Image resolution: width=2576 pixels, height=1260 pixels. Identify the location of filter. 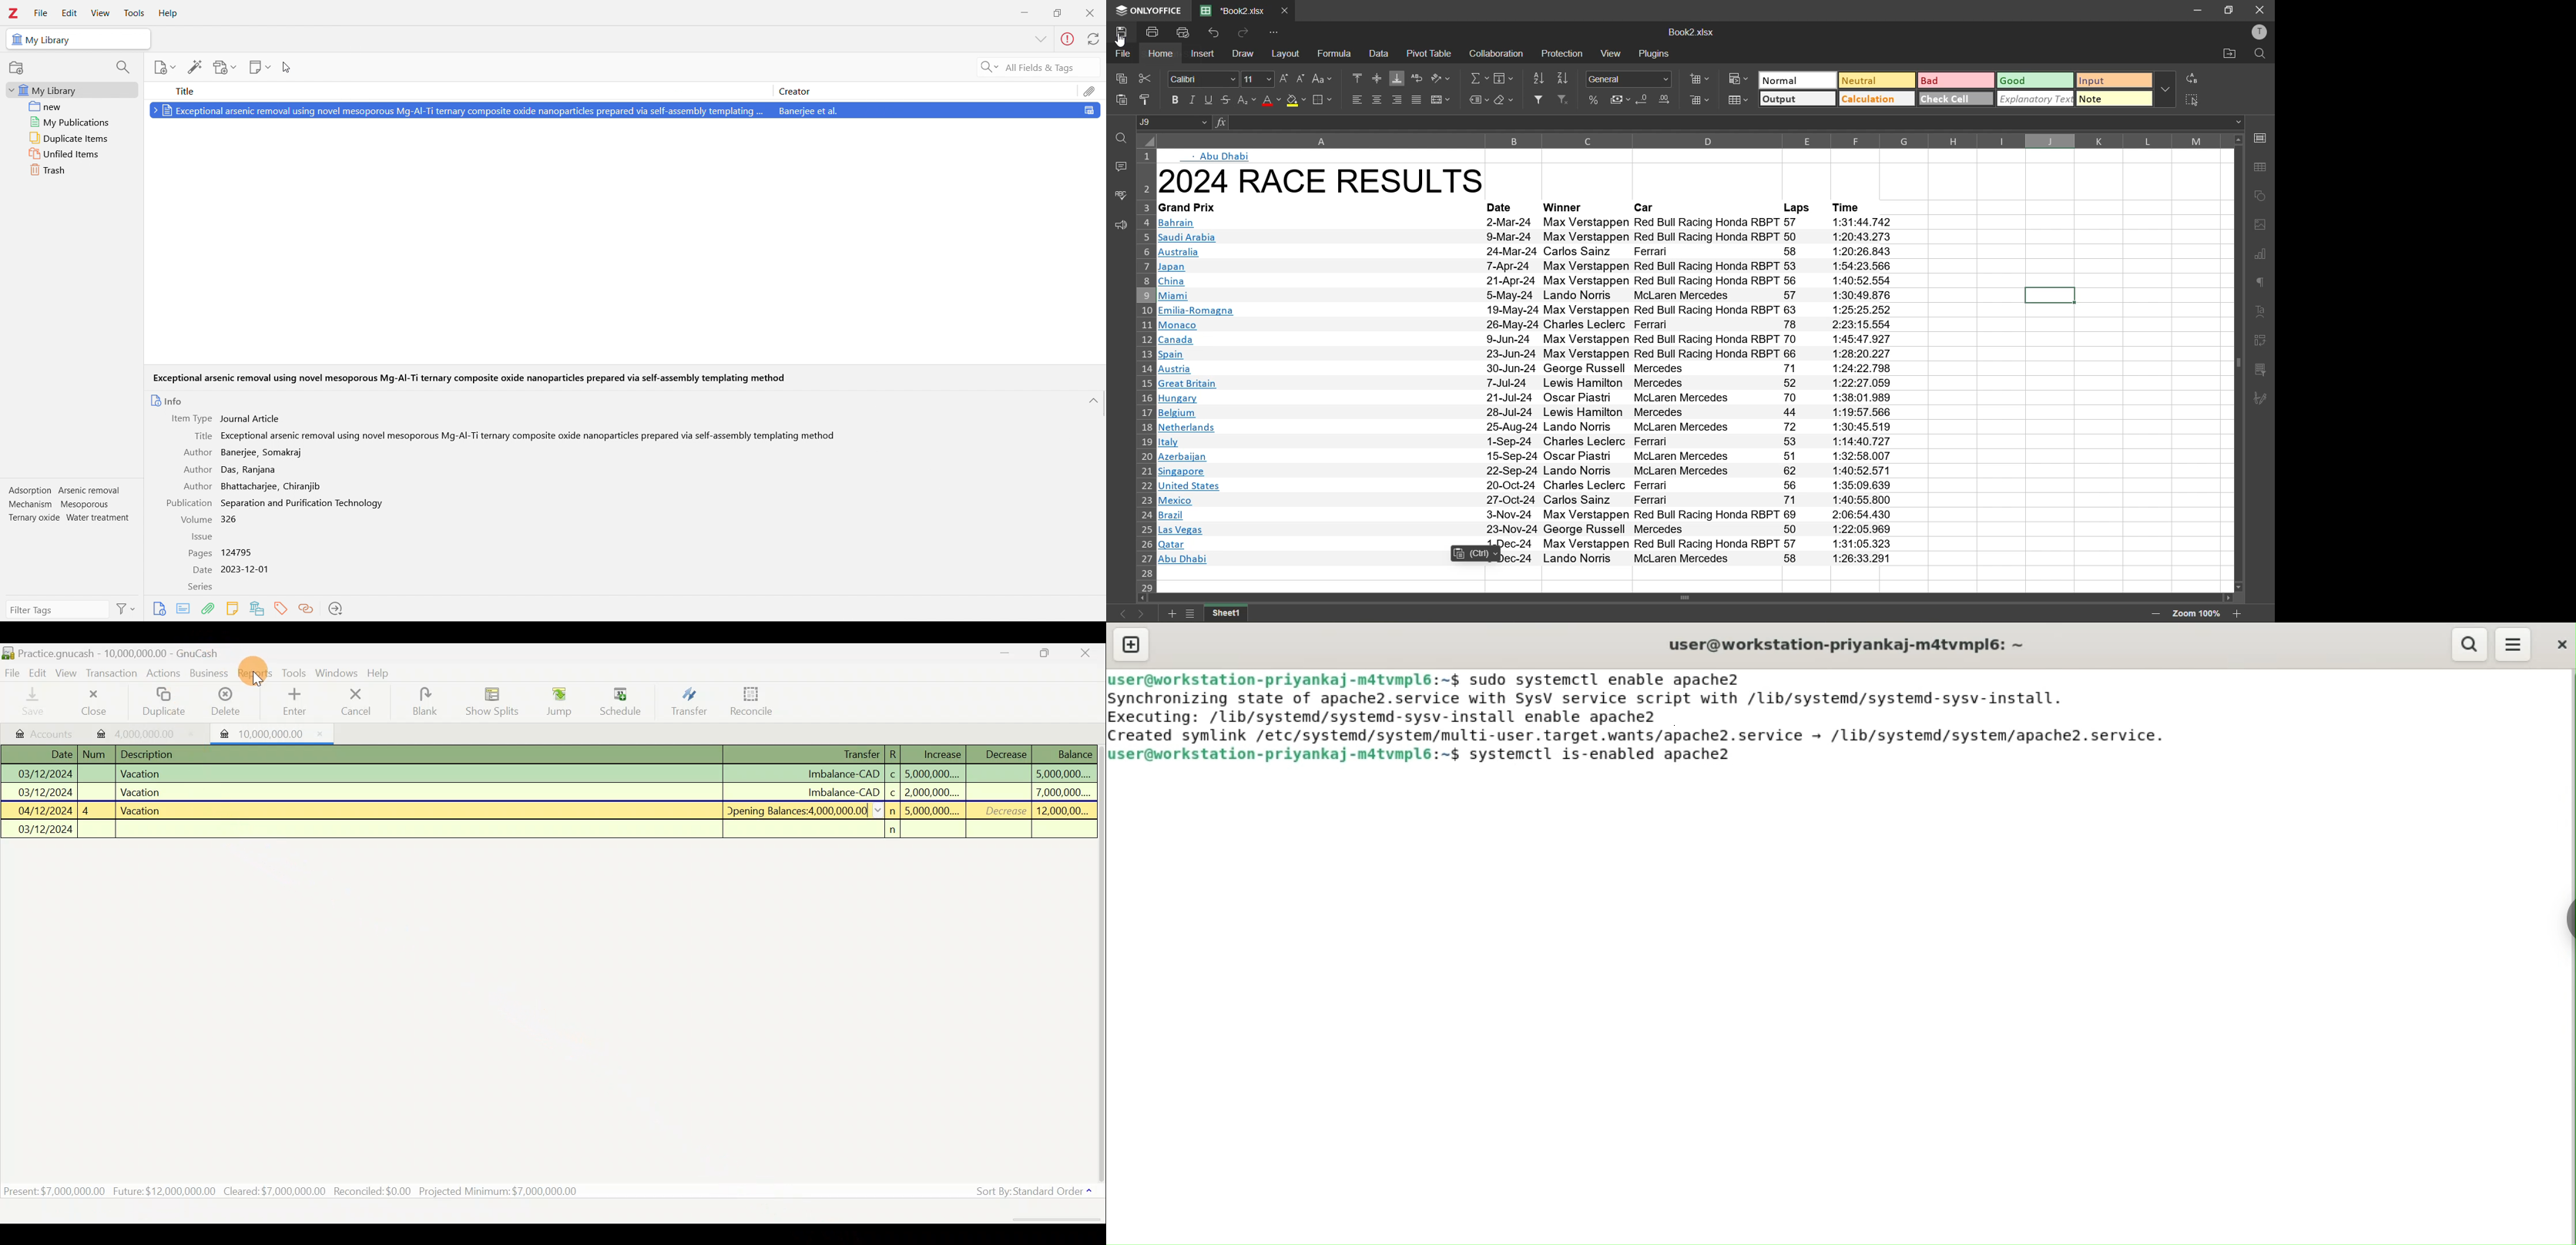
(1536, 100).